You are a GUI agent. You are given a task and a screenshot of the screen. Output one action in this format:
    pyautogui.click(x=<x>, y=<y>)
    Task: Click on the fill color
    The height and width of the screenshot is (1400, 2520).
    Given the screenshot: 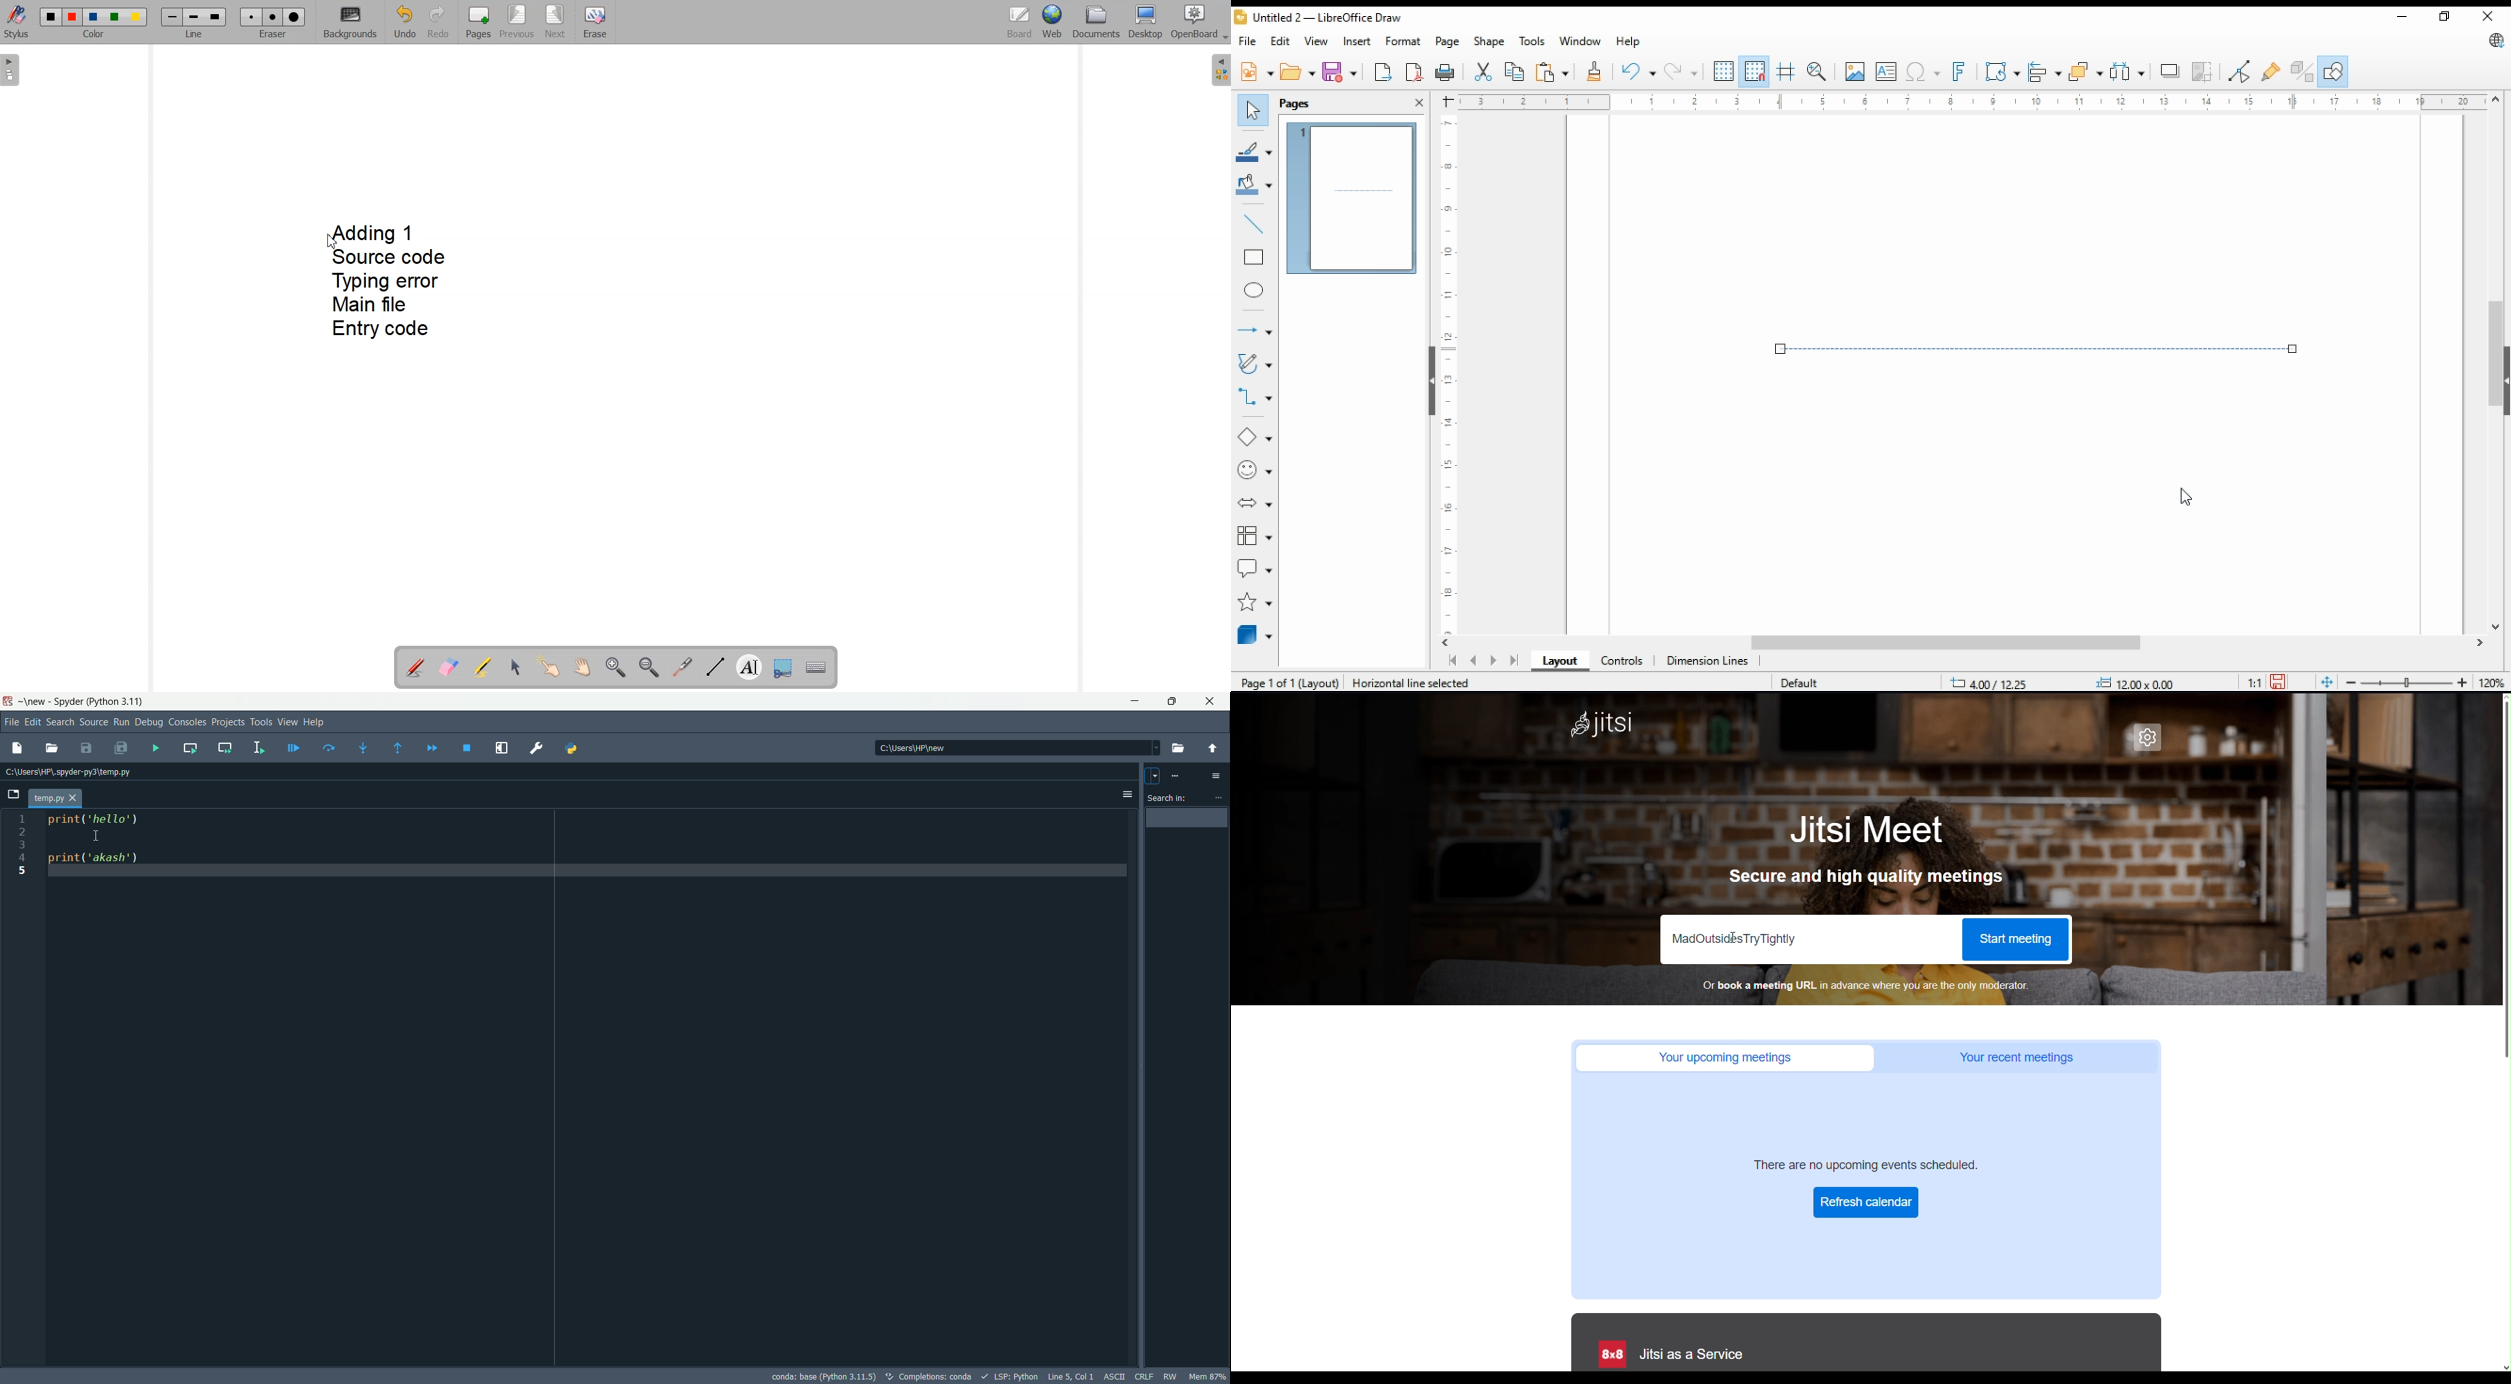 What is the action you would take?
    pyautogui.click(x=1254, y=183)
    